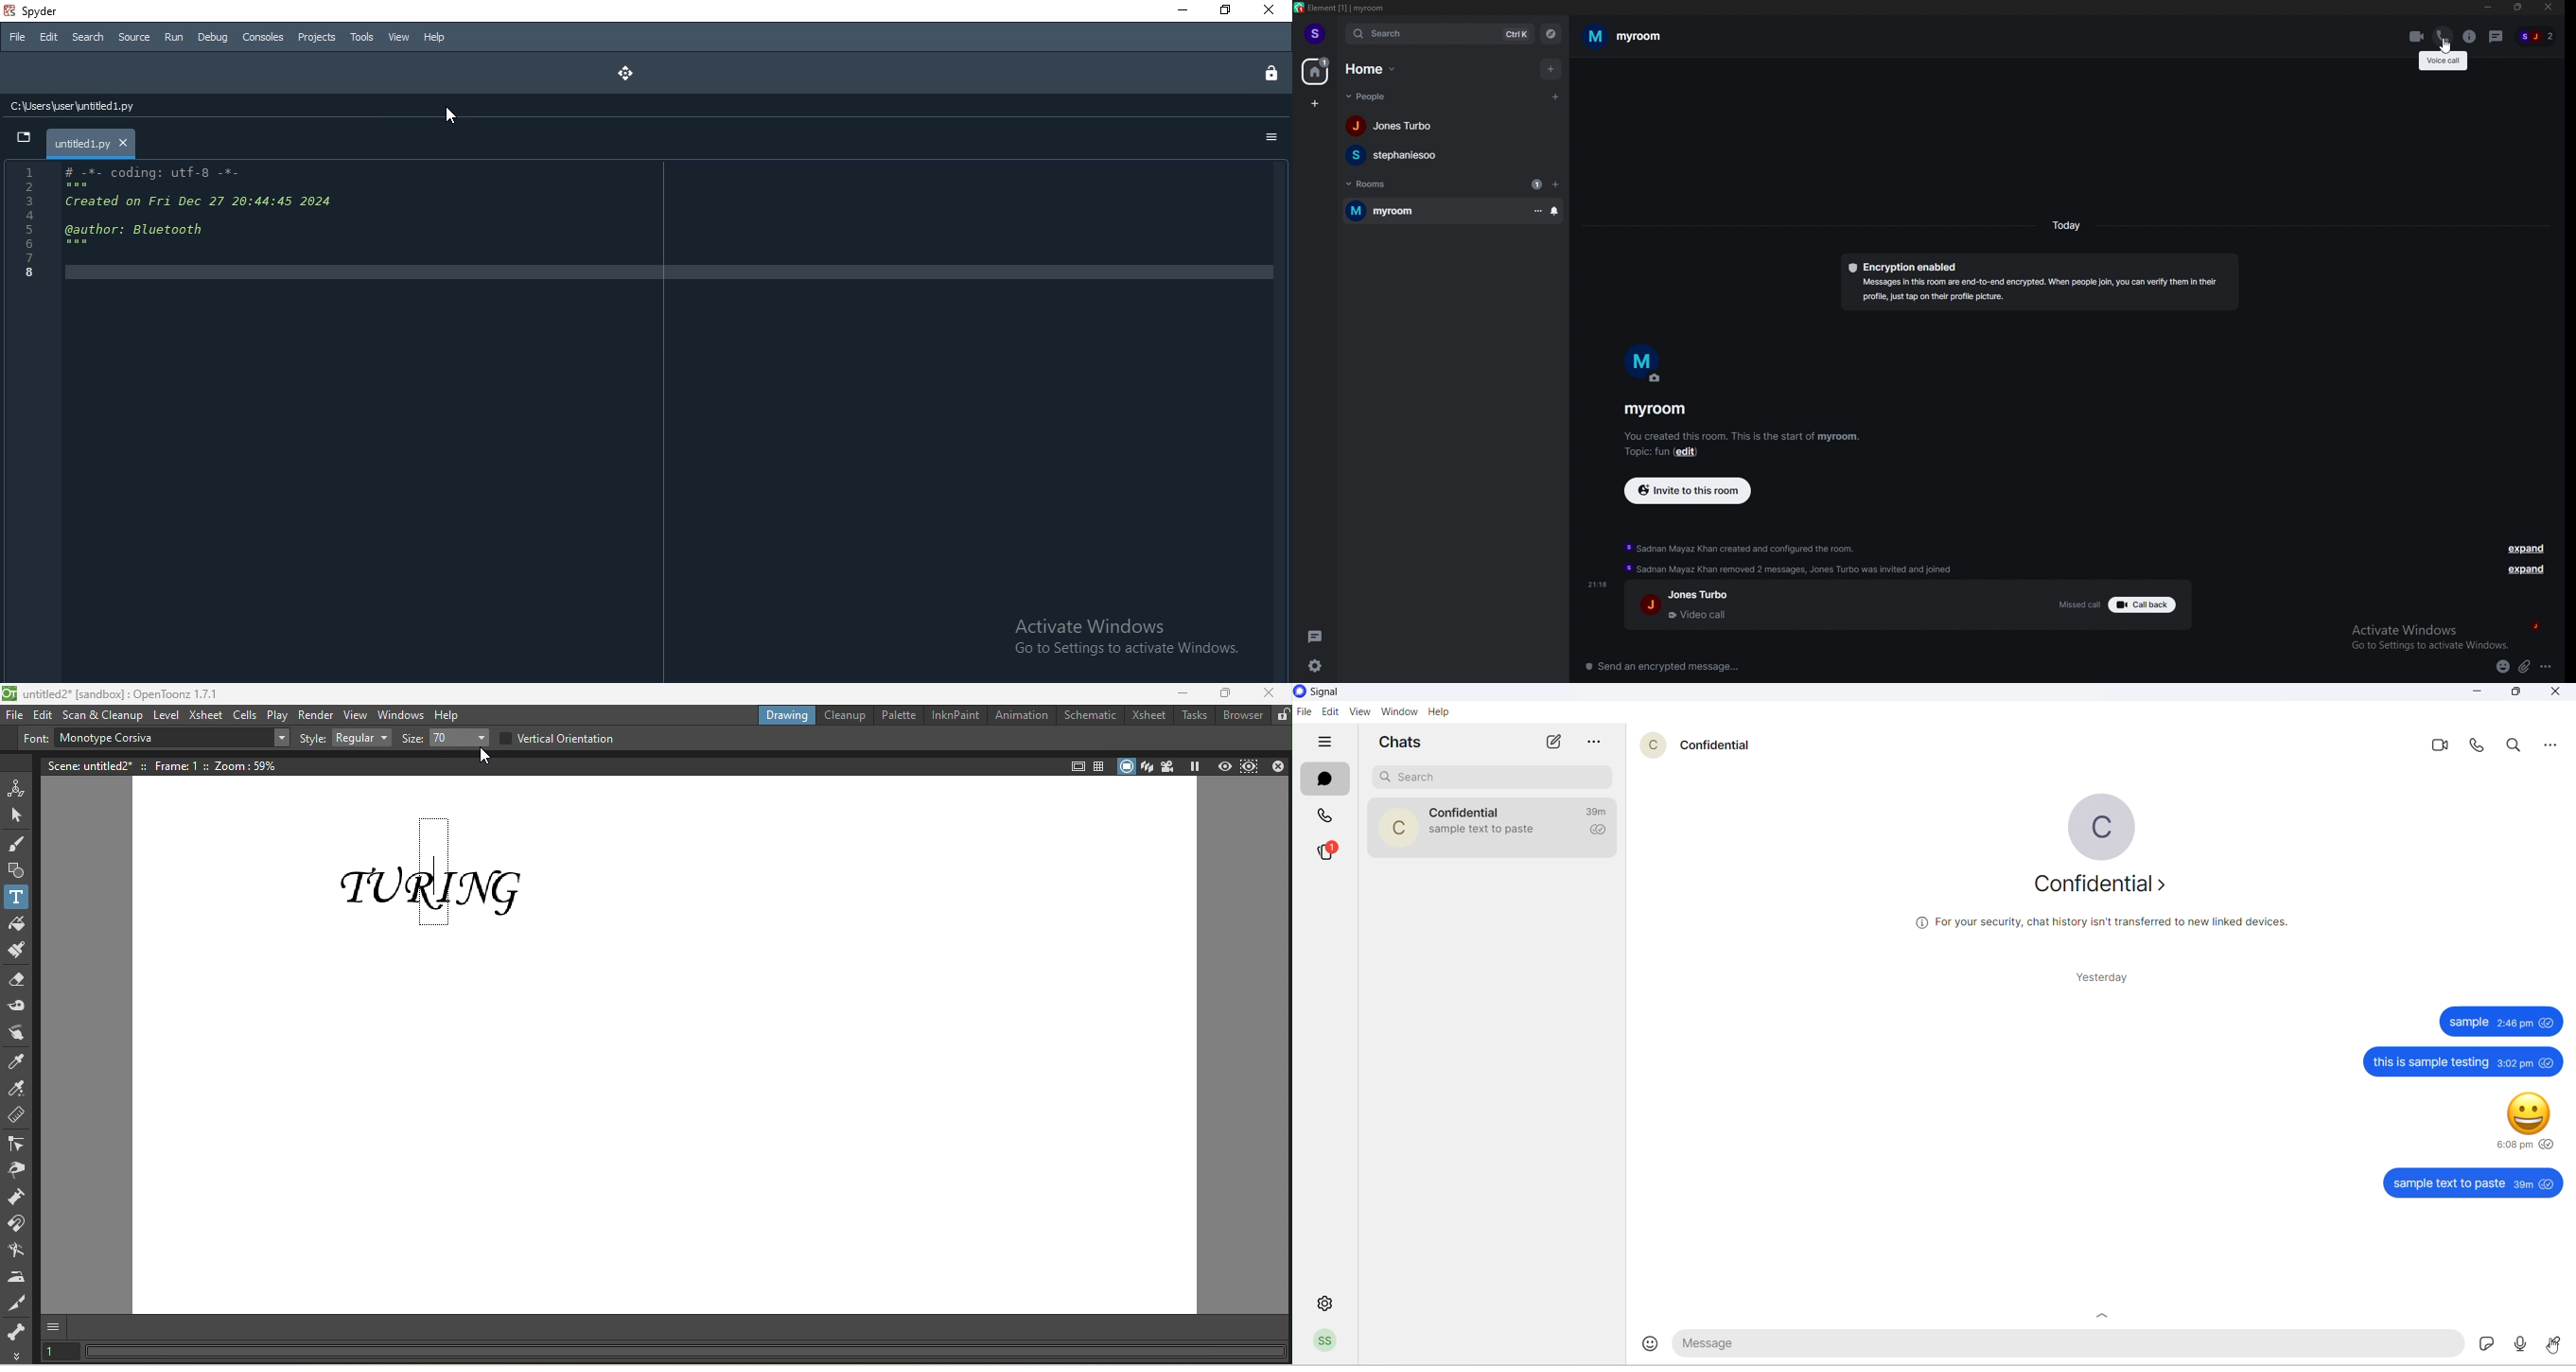  What do you see at coordinates (434, 37) in the screenshot?
I see `Help` at bounding box center [434, 37].